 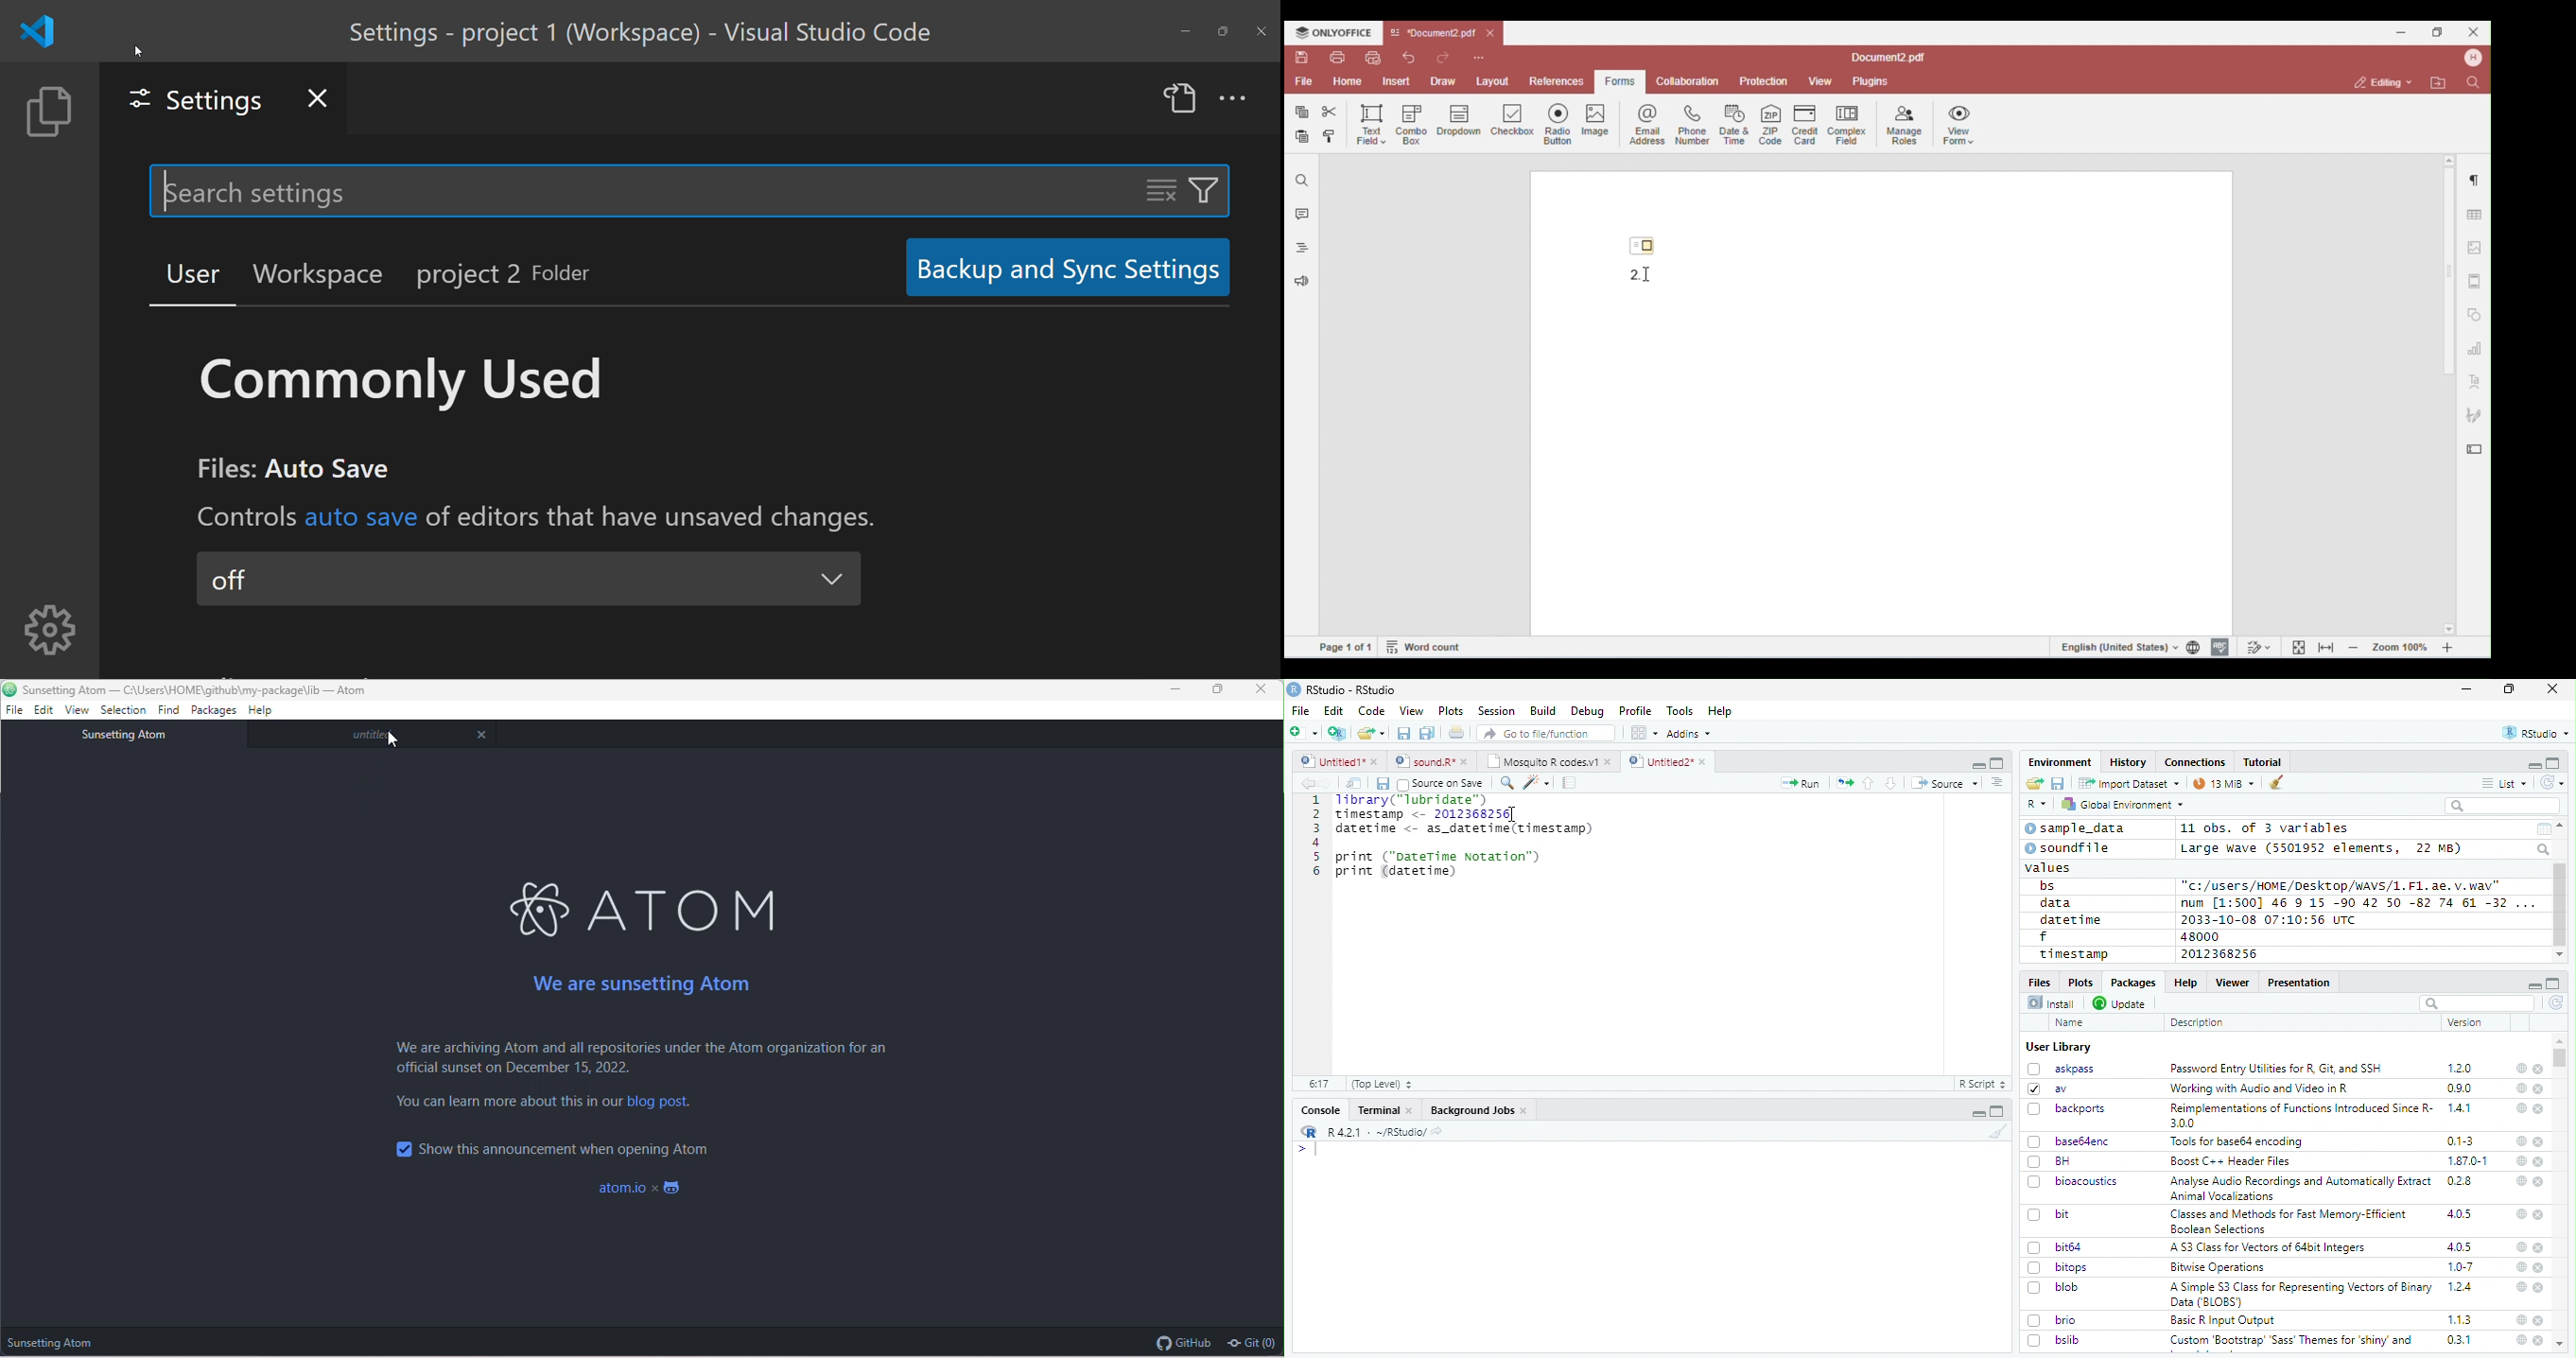 What do you see at coordinates (2300, 1115) in the screenshot?
I see `Reimplementations of Functions Introduced Since R-
300` at bounding box center [2300, 1115].